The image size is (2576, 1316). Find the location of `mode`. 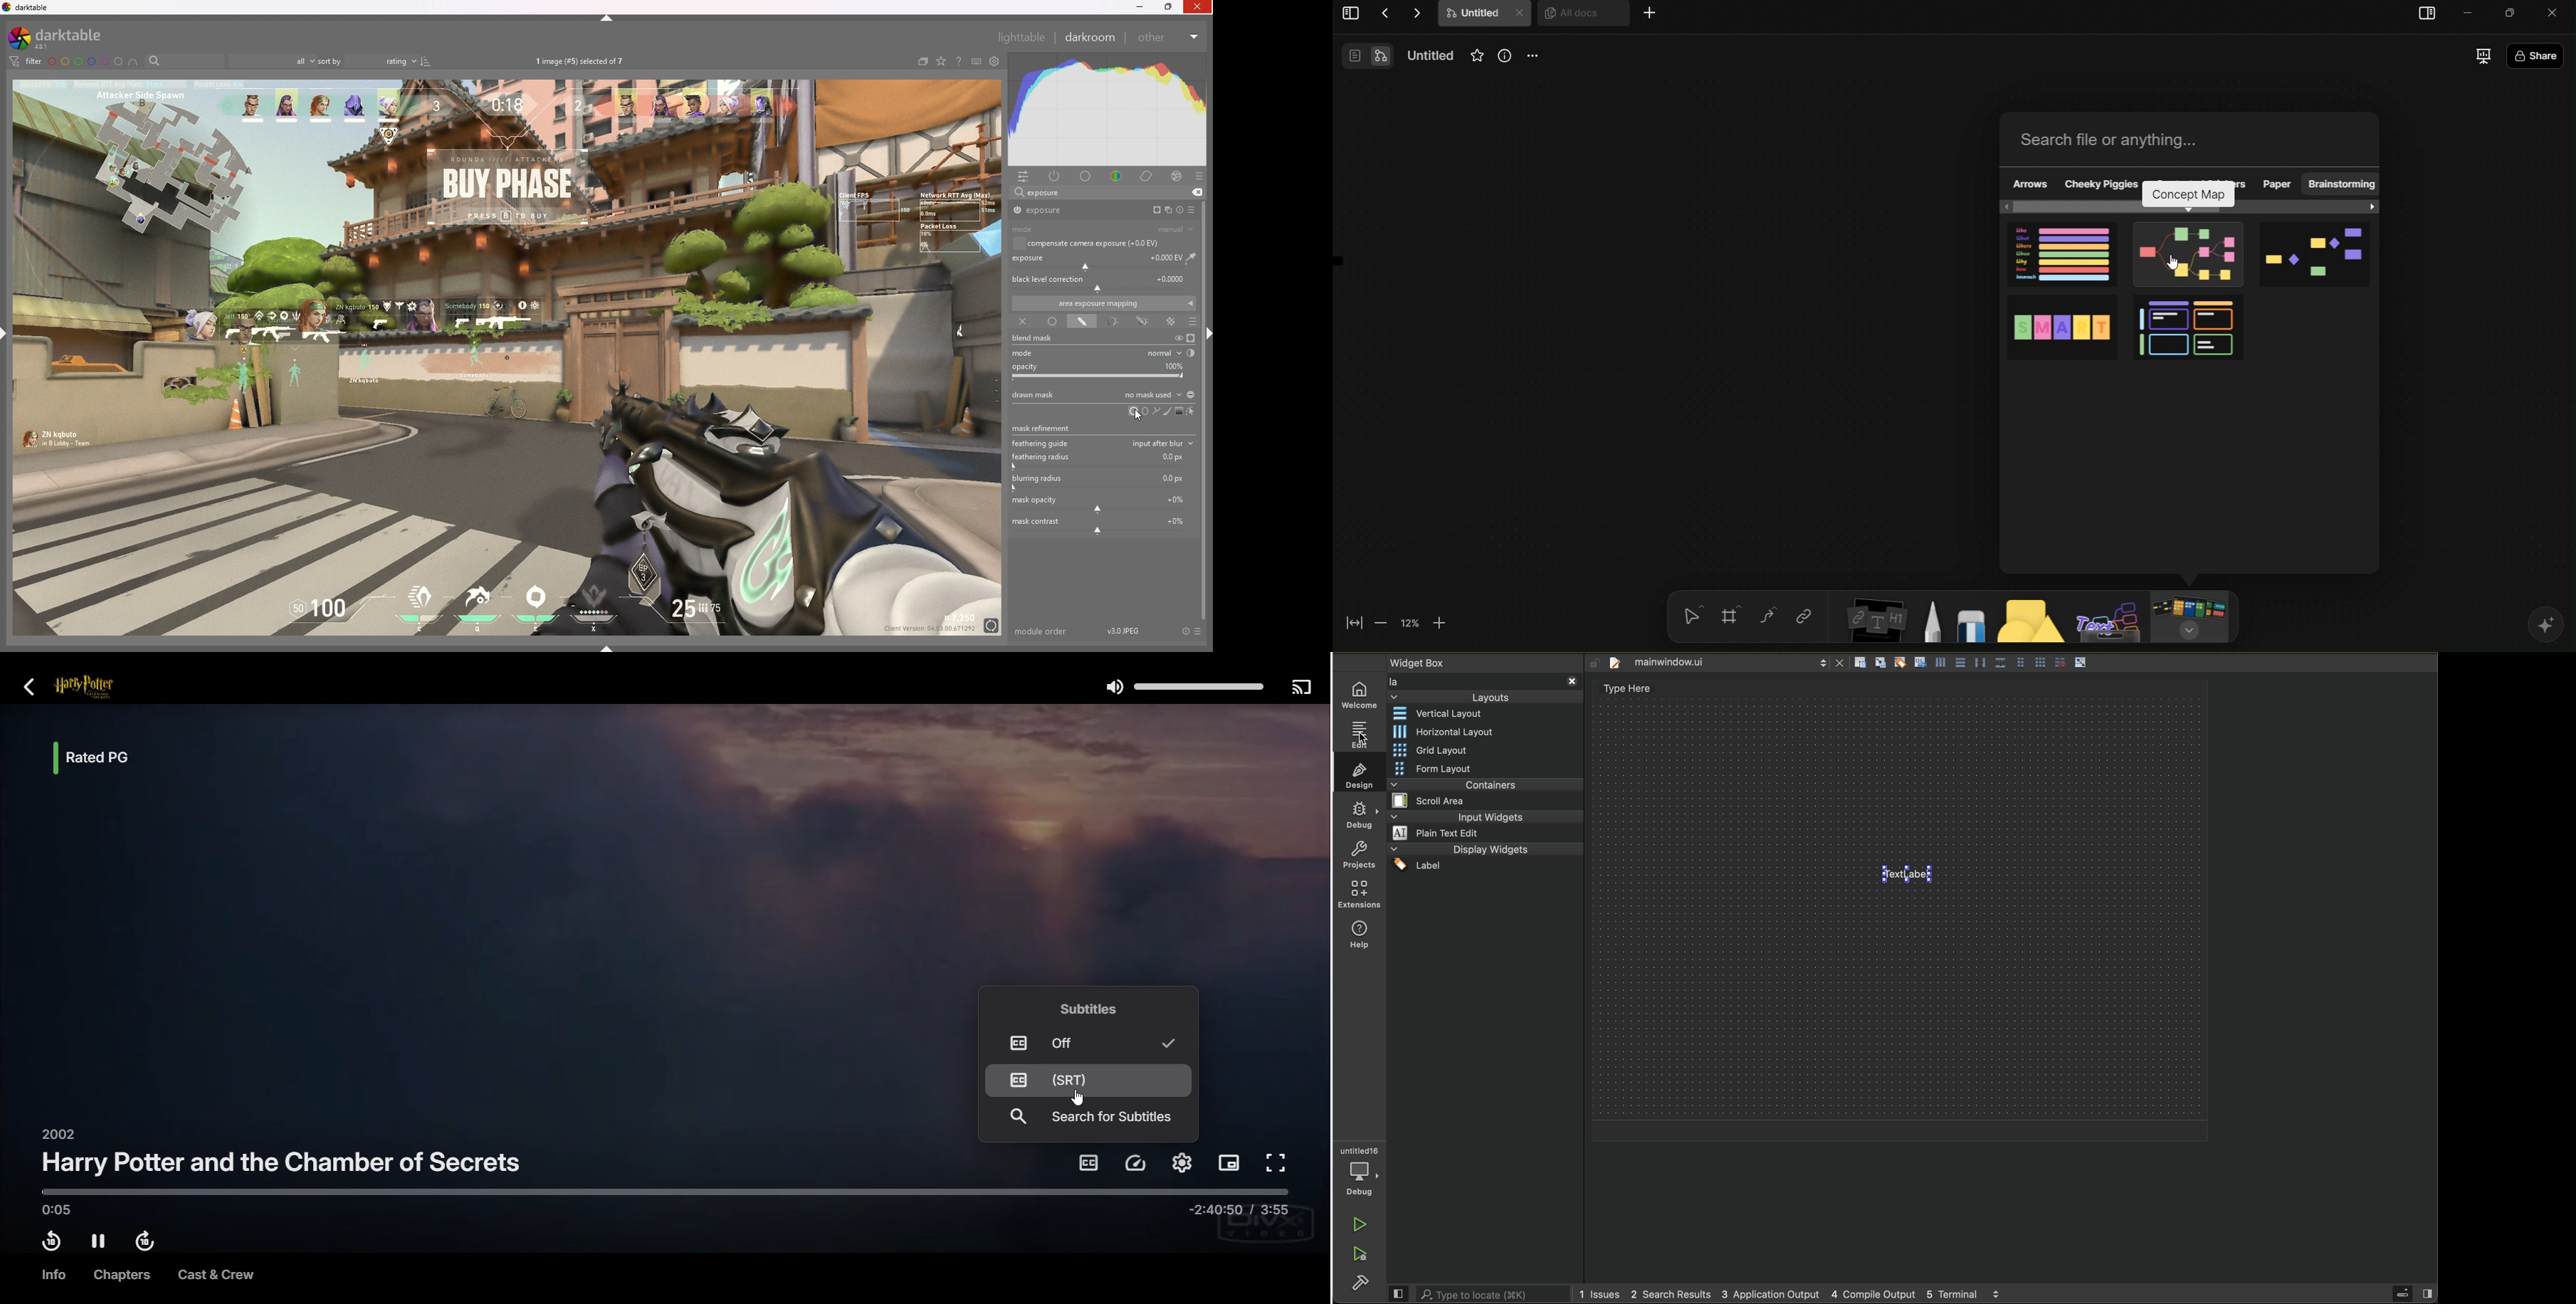

mode is located at coordinates (1106, 353).